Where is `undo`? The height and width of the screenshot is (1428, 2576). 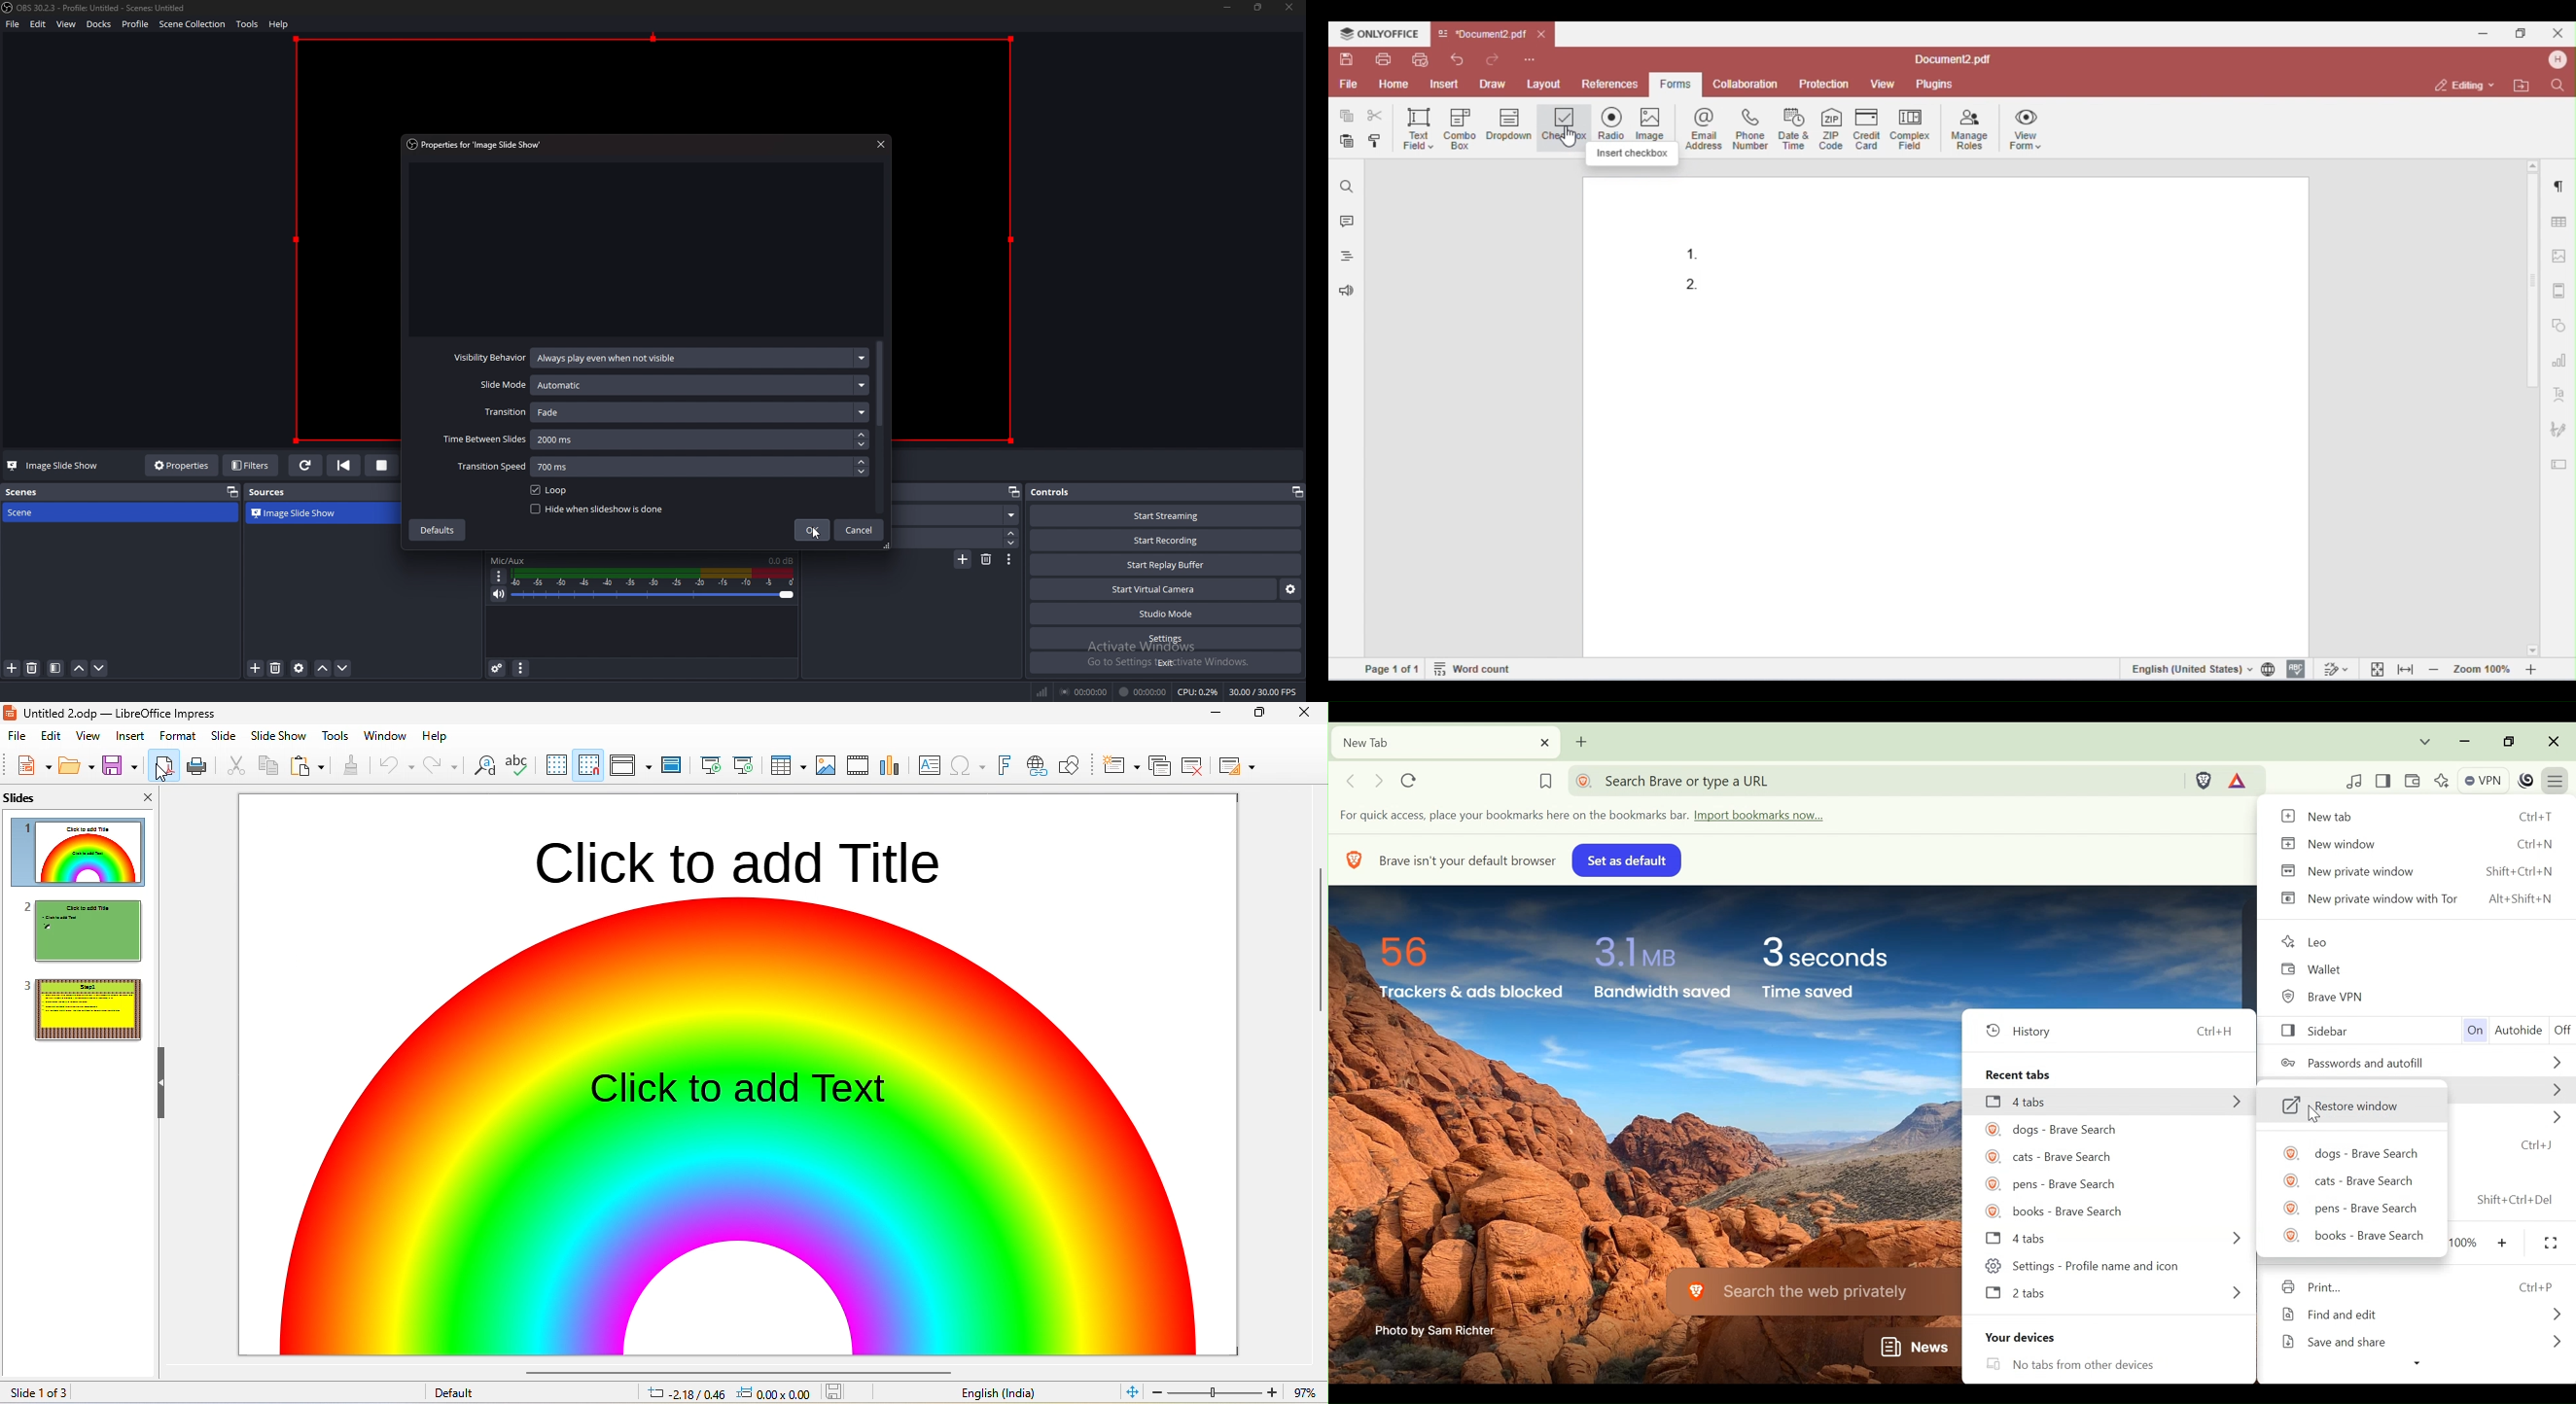
undo is located at coordinates (1457, 59).